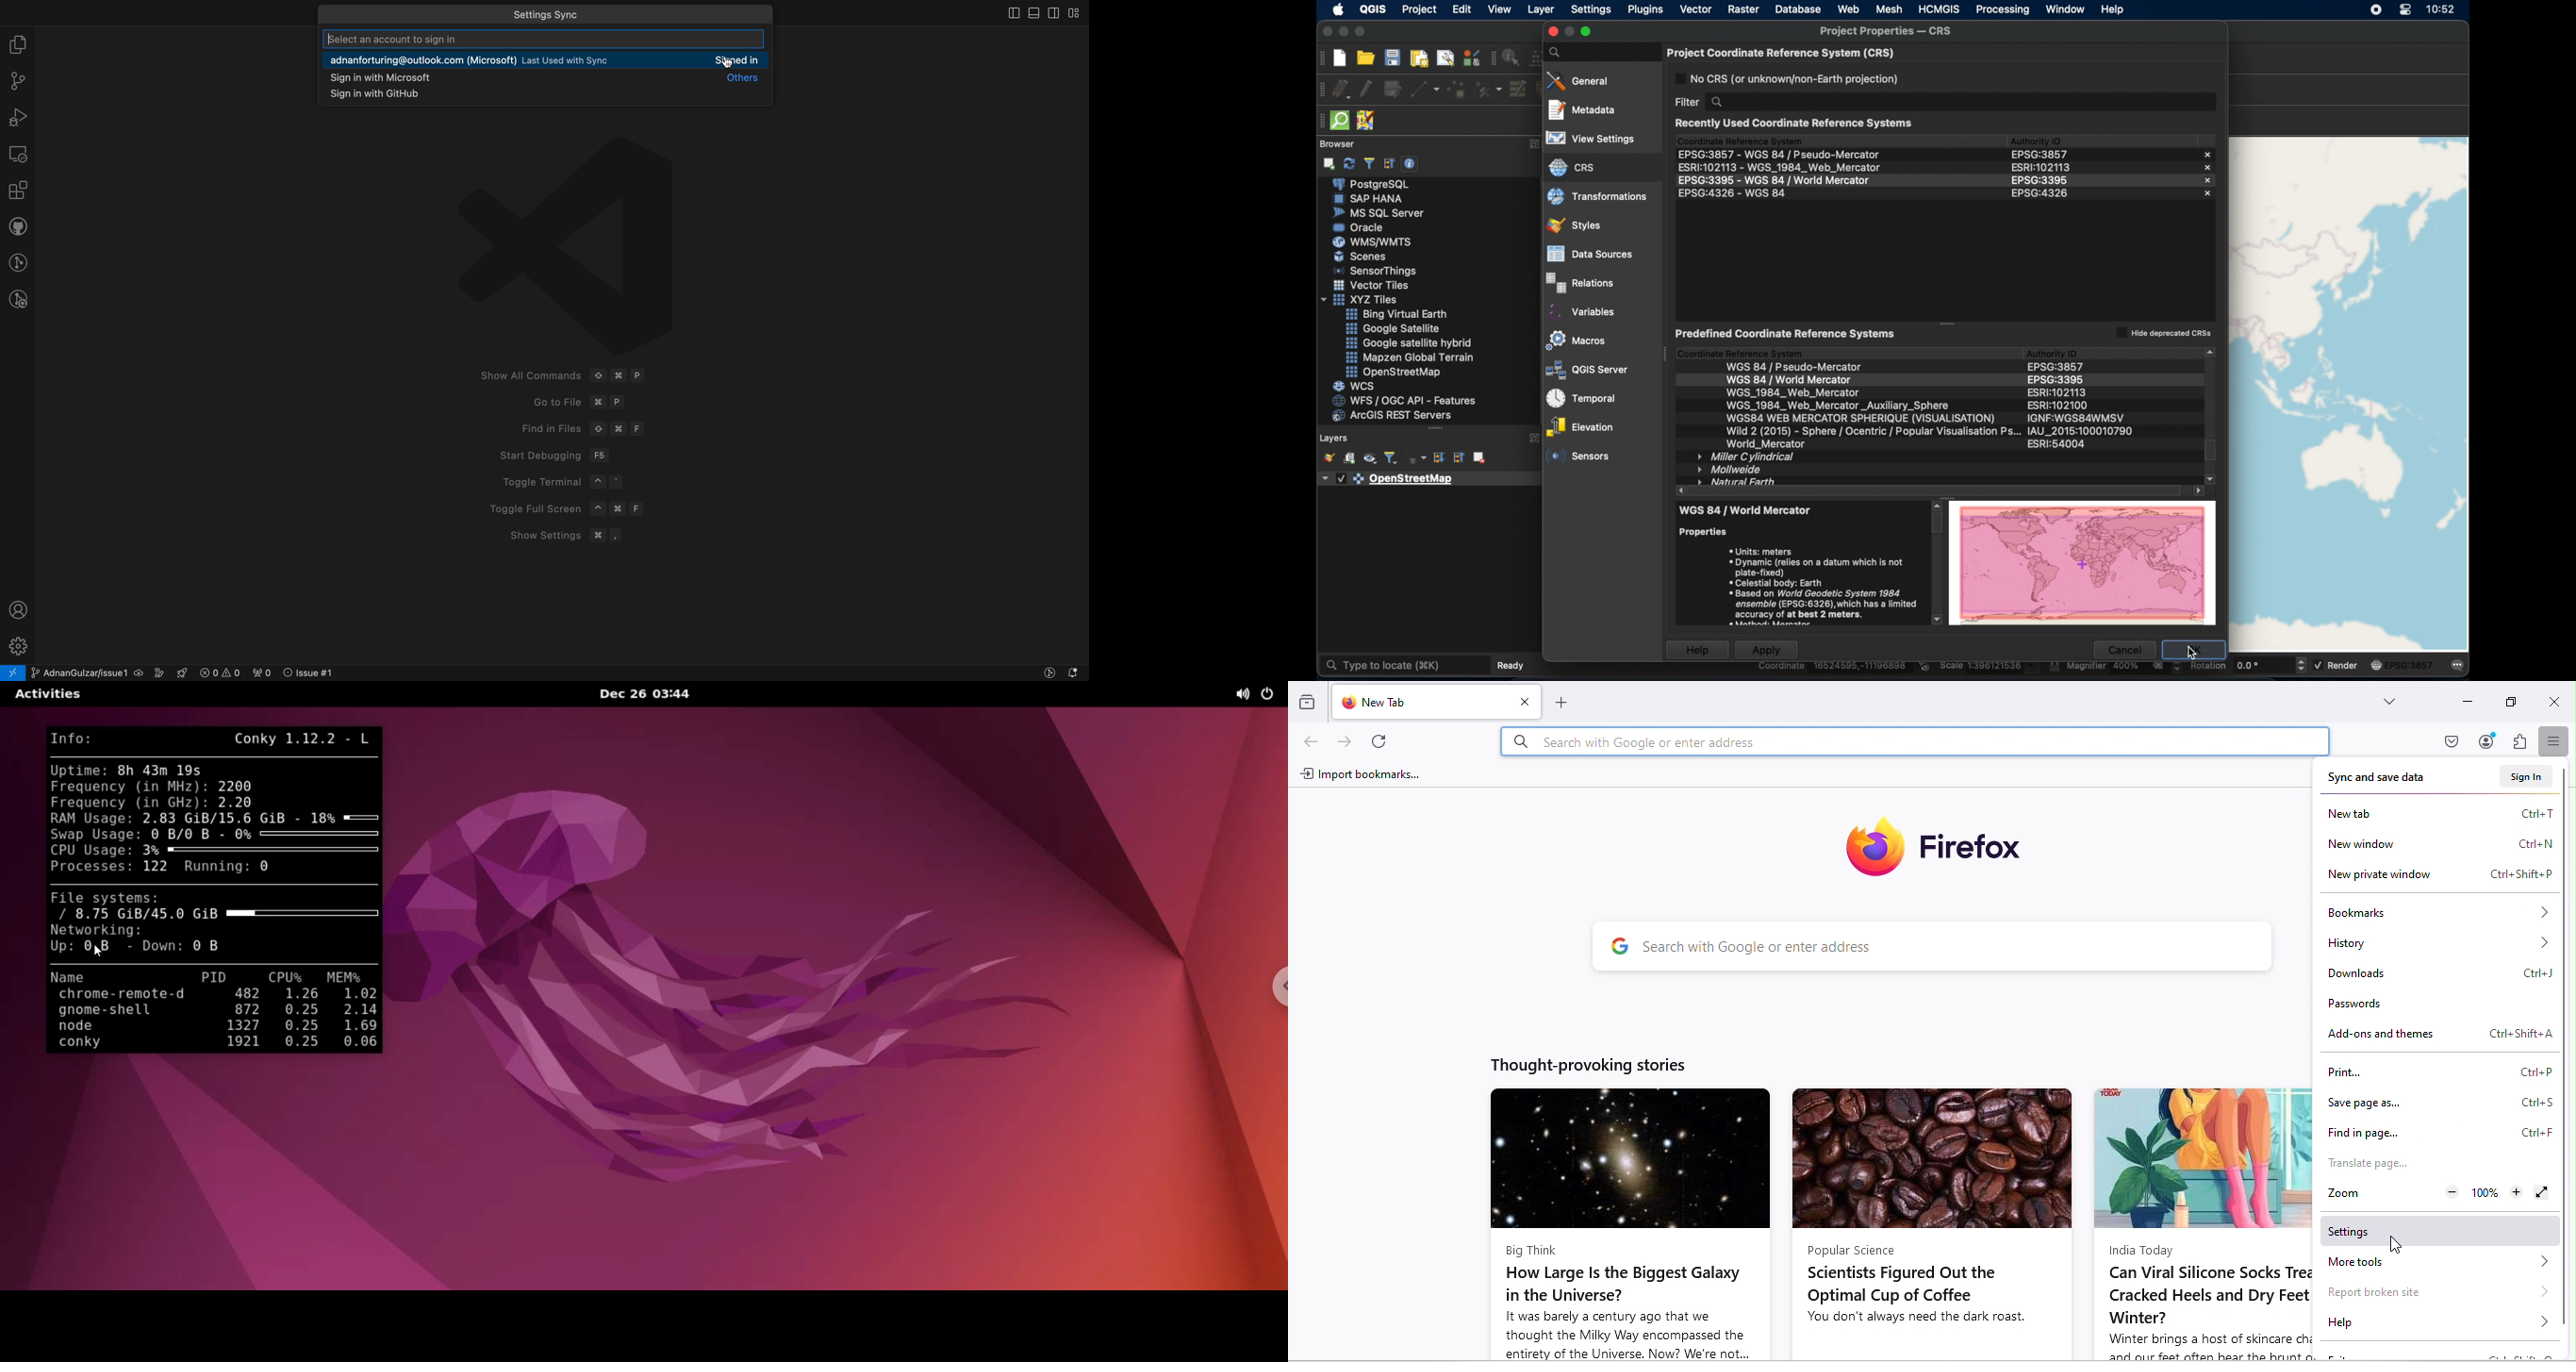  What do you see at coordinates (2211, 153) in the screenshot?
I see `close` at bounding box center [2211, 153].